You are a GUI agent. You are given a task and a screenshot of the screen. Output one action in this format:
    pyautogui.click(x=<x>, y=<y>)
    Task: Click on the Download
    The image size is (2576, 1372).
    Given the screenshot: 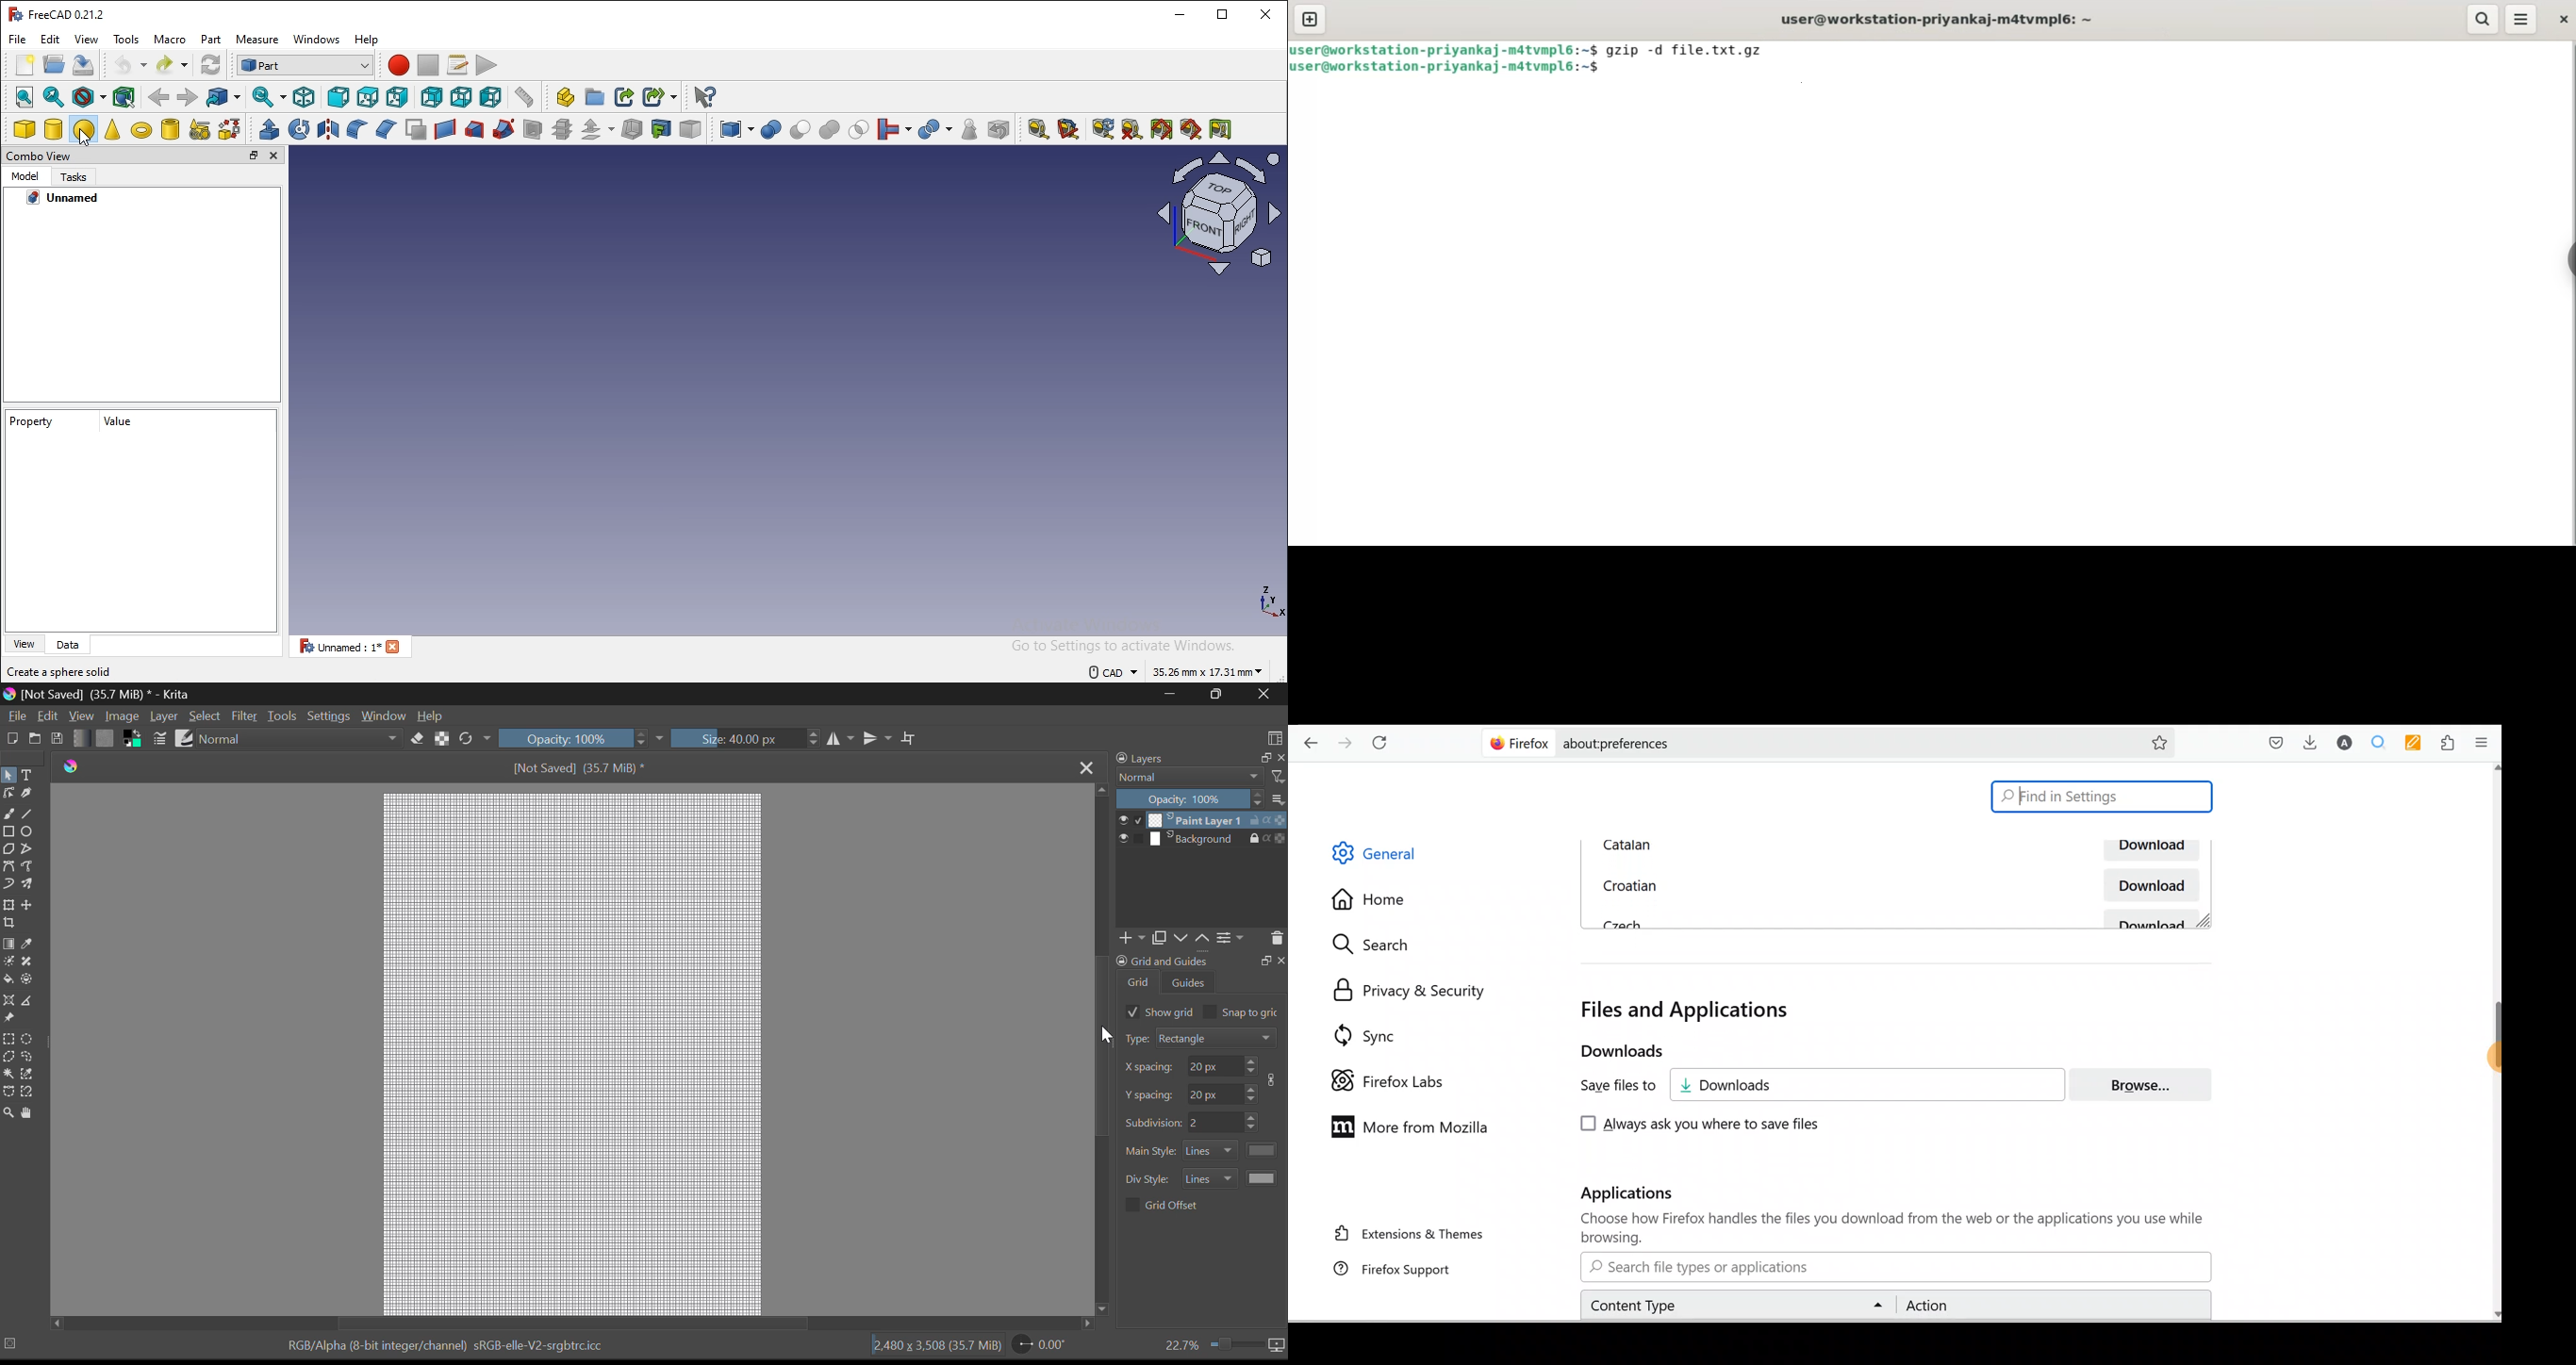 What is the action you would take?
    pyautogui.click(x=2148, y=851)
    